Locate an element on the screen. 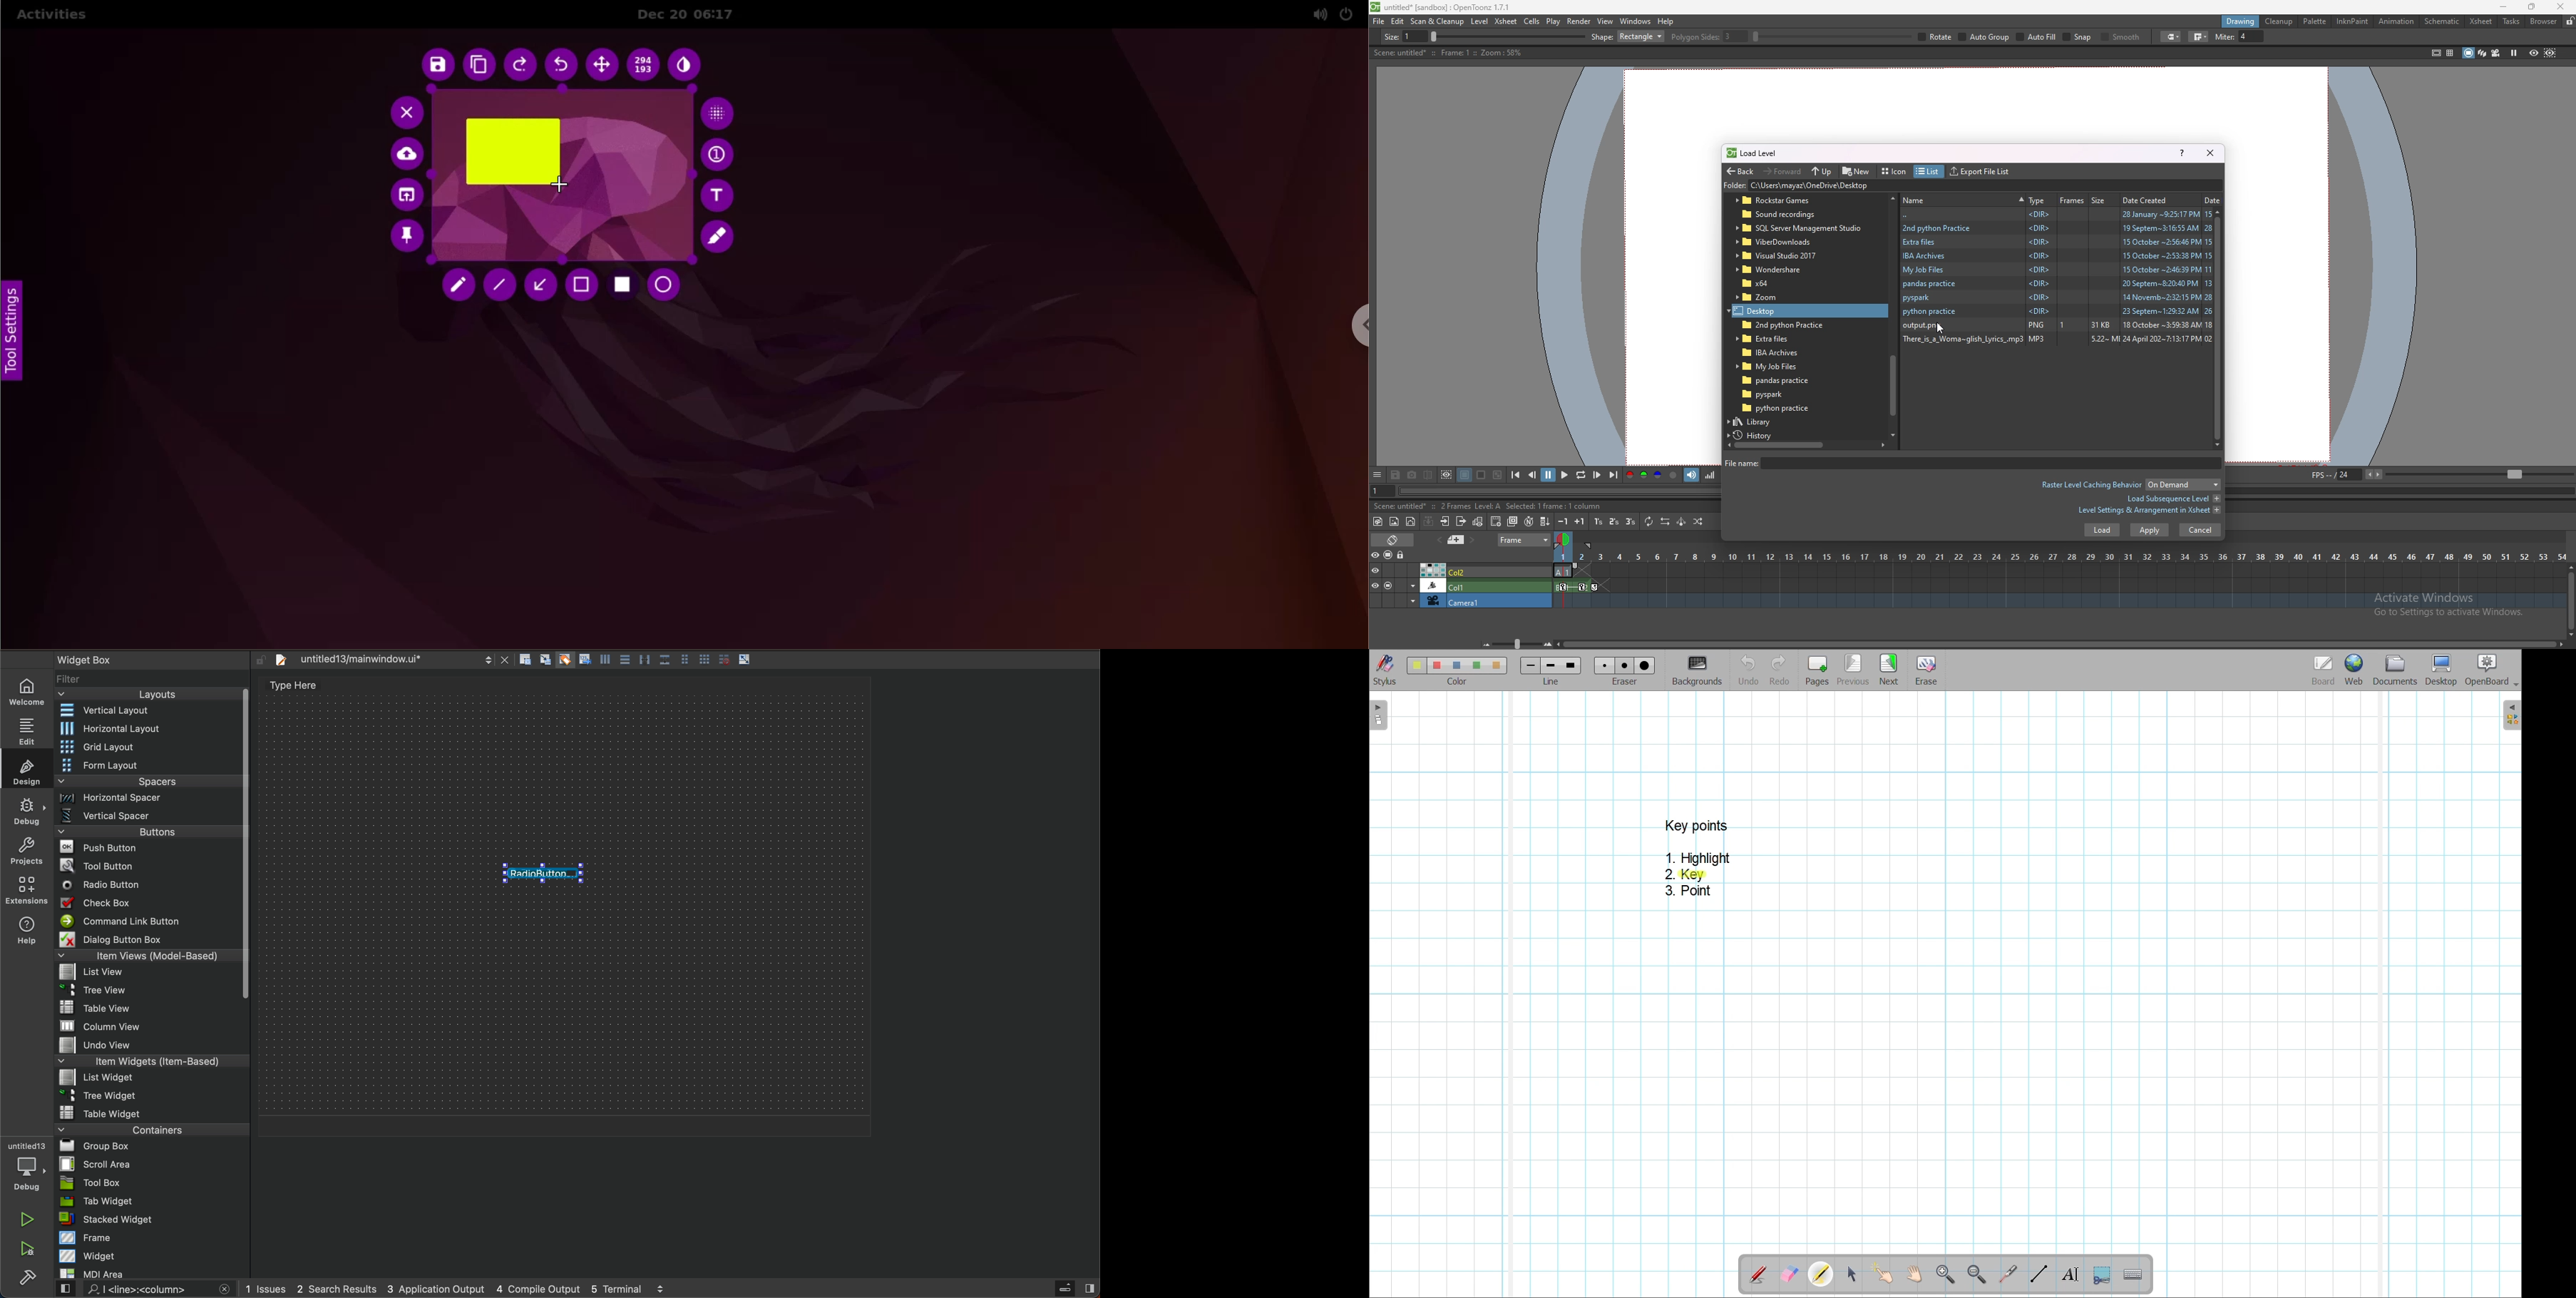  folder is located at coordinates (2056, 270).